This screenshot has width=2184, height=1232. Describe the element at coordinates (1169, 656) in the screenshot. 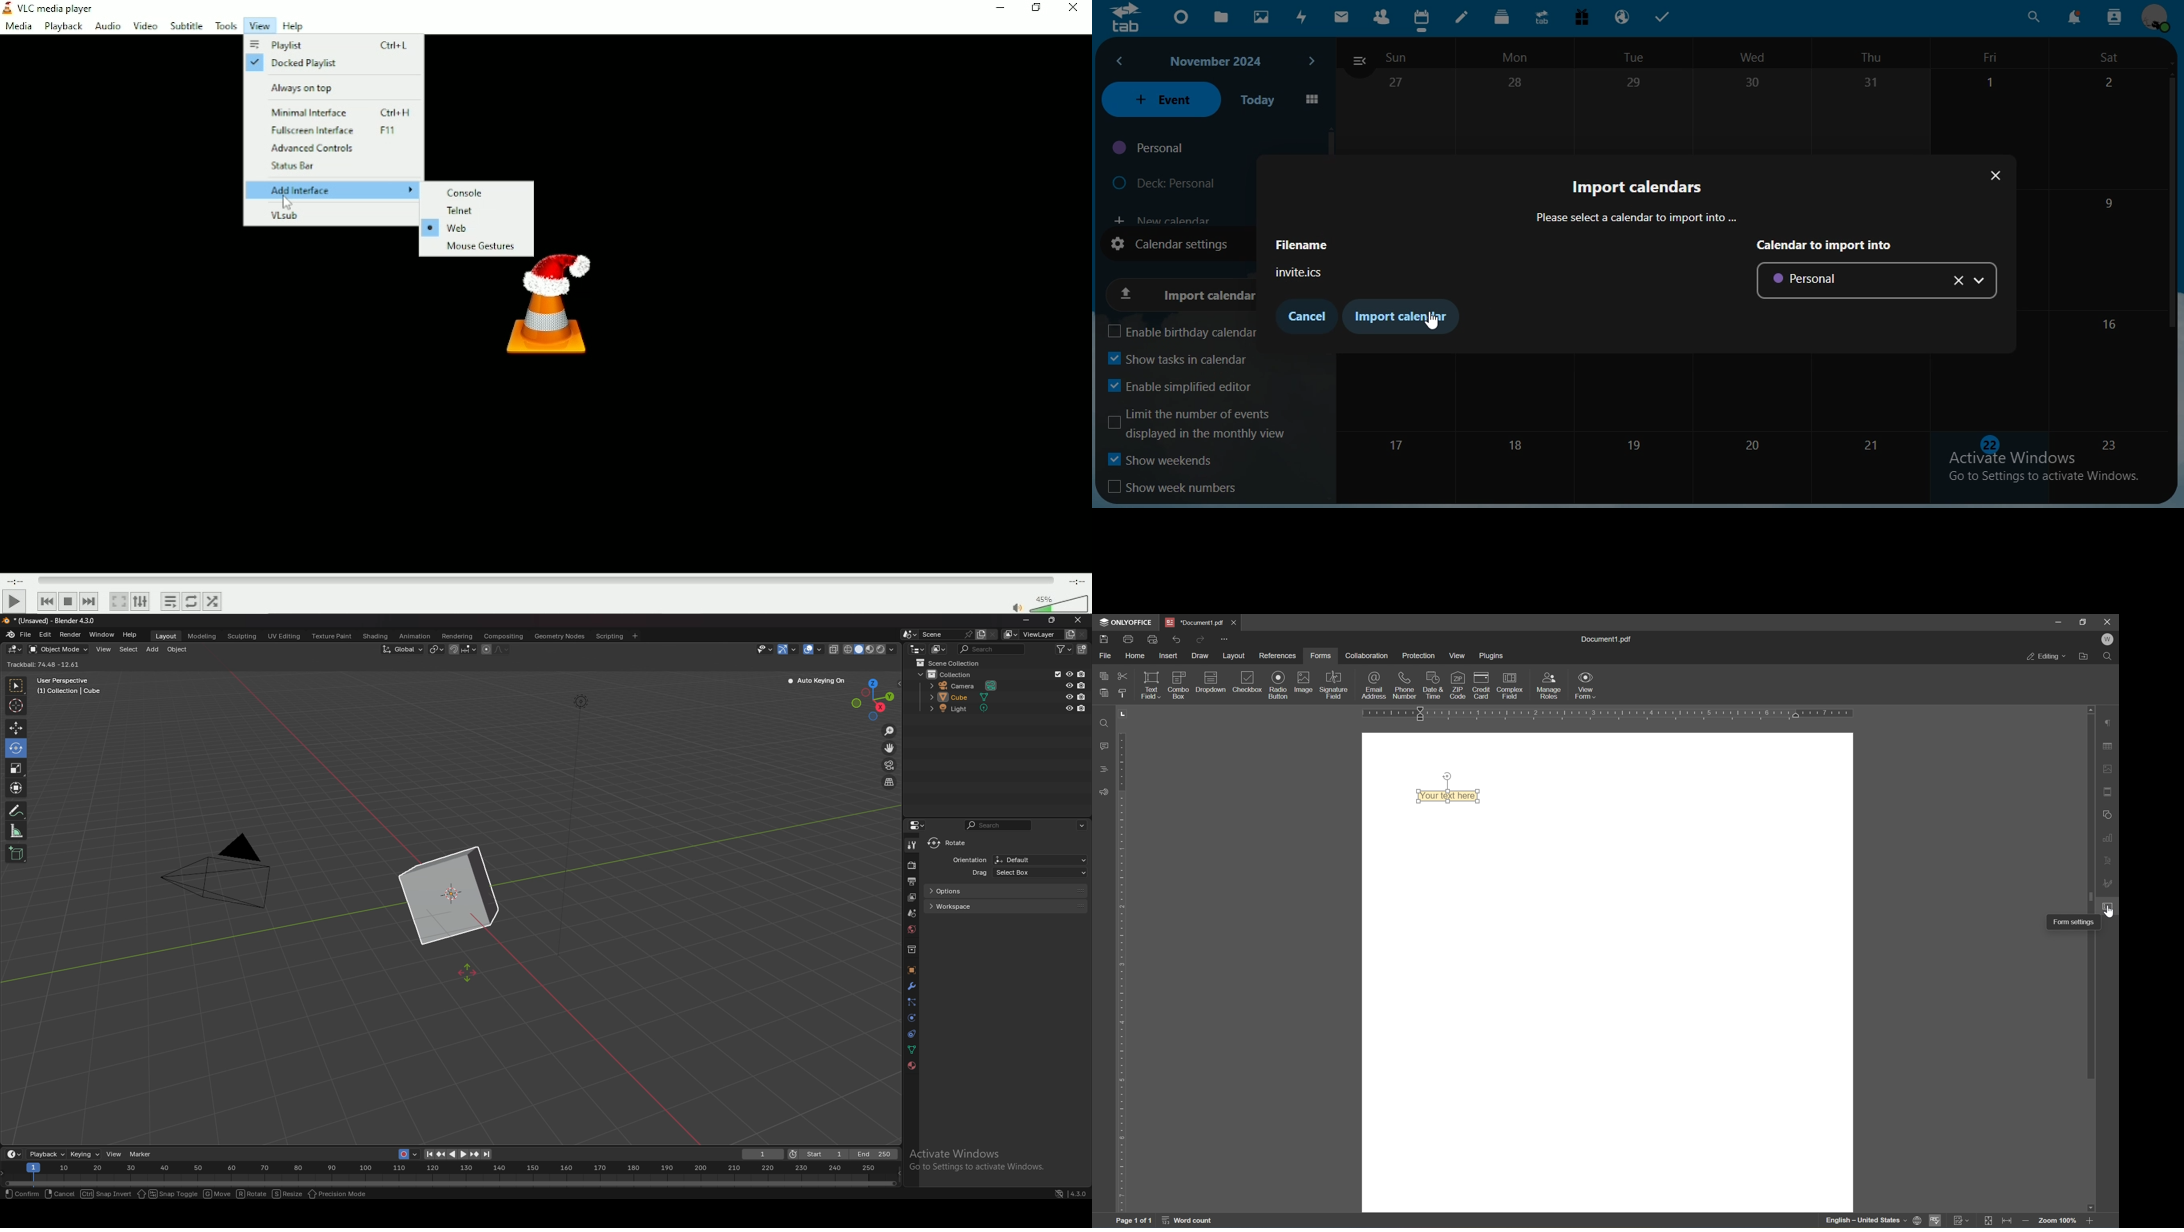

I see `insert` at that location.